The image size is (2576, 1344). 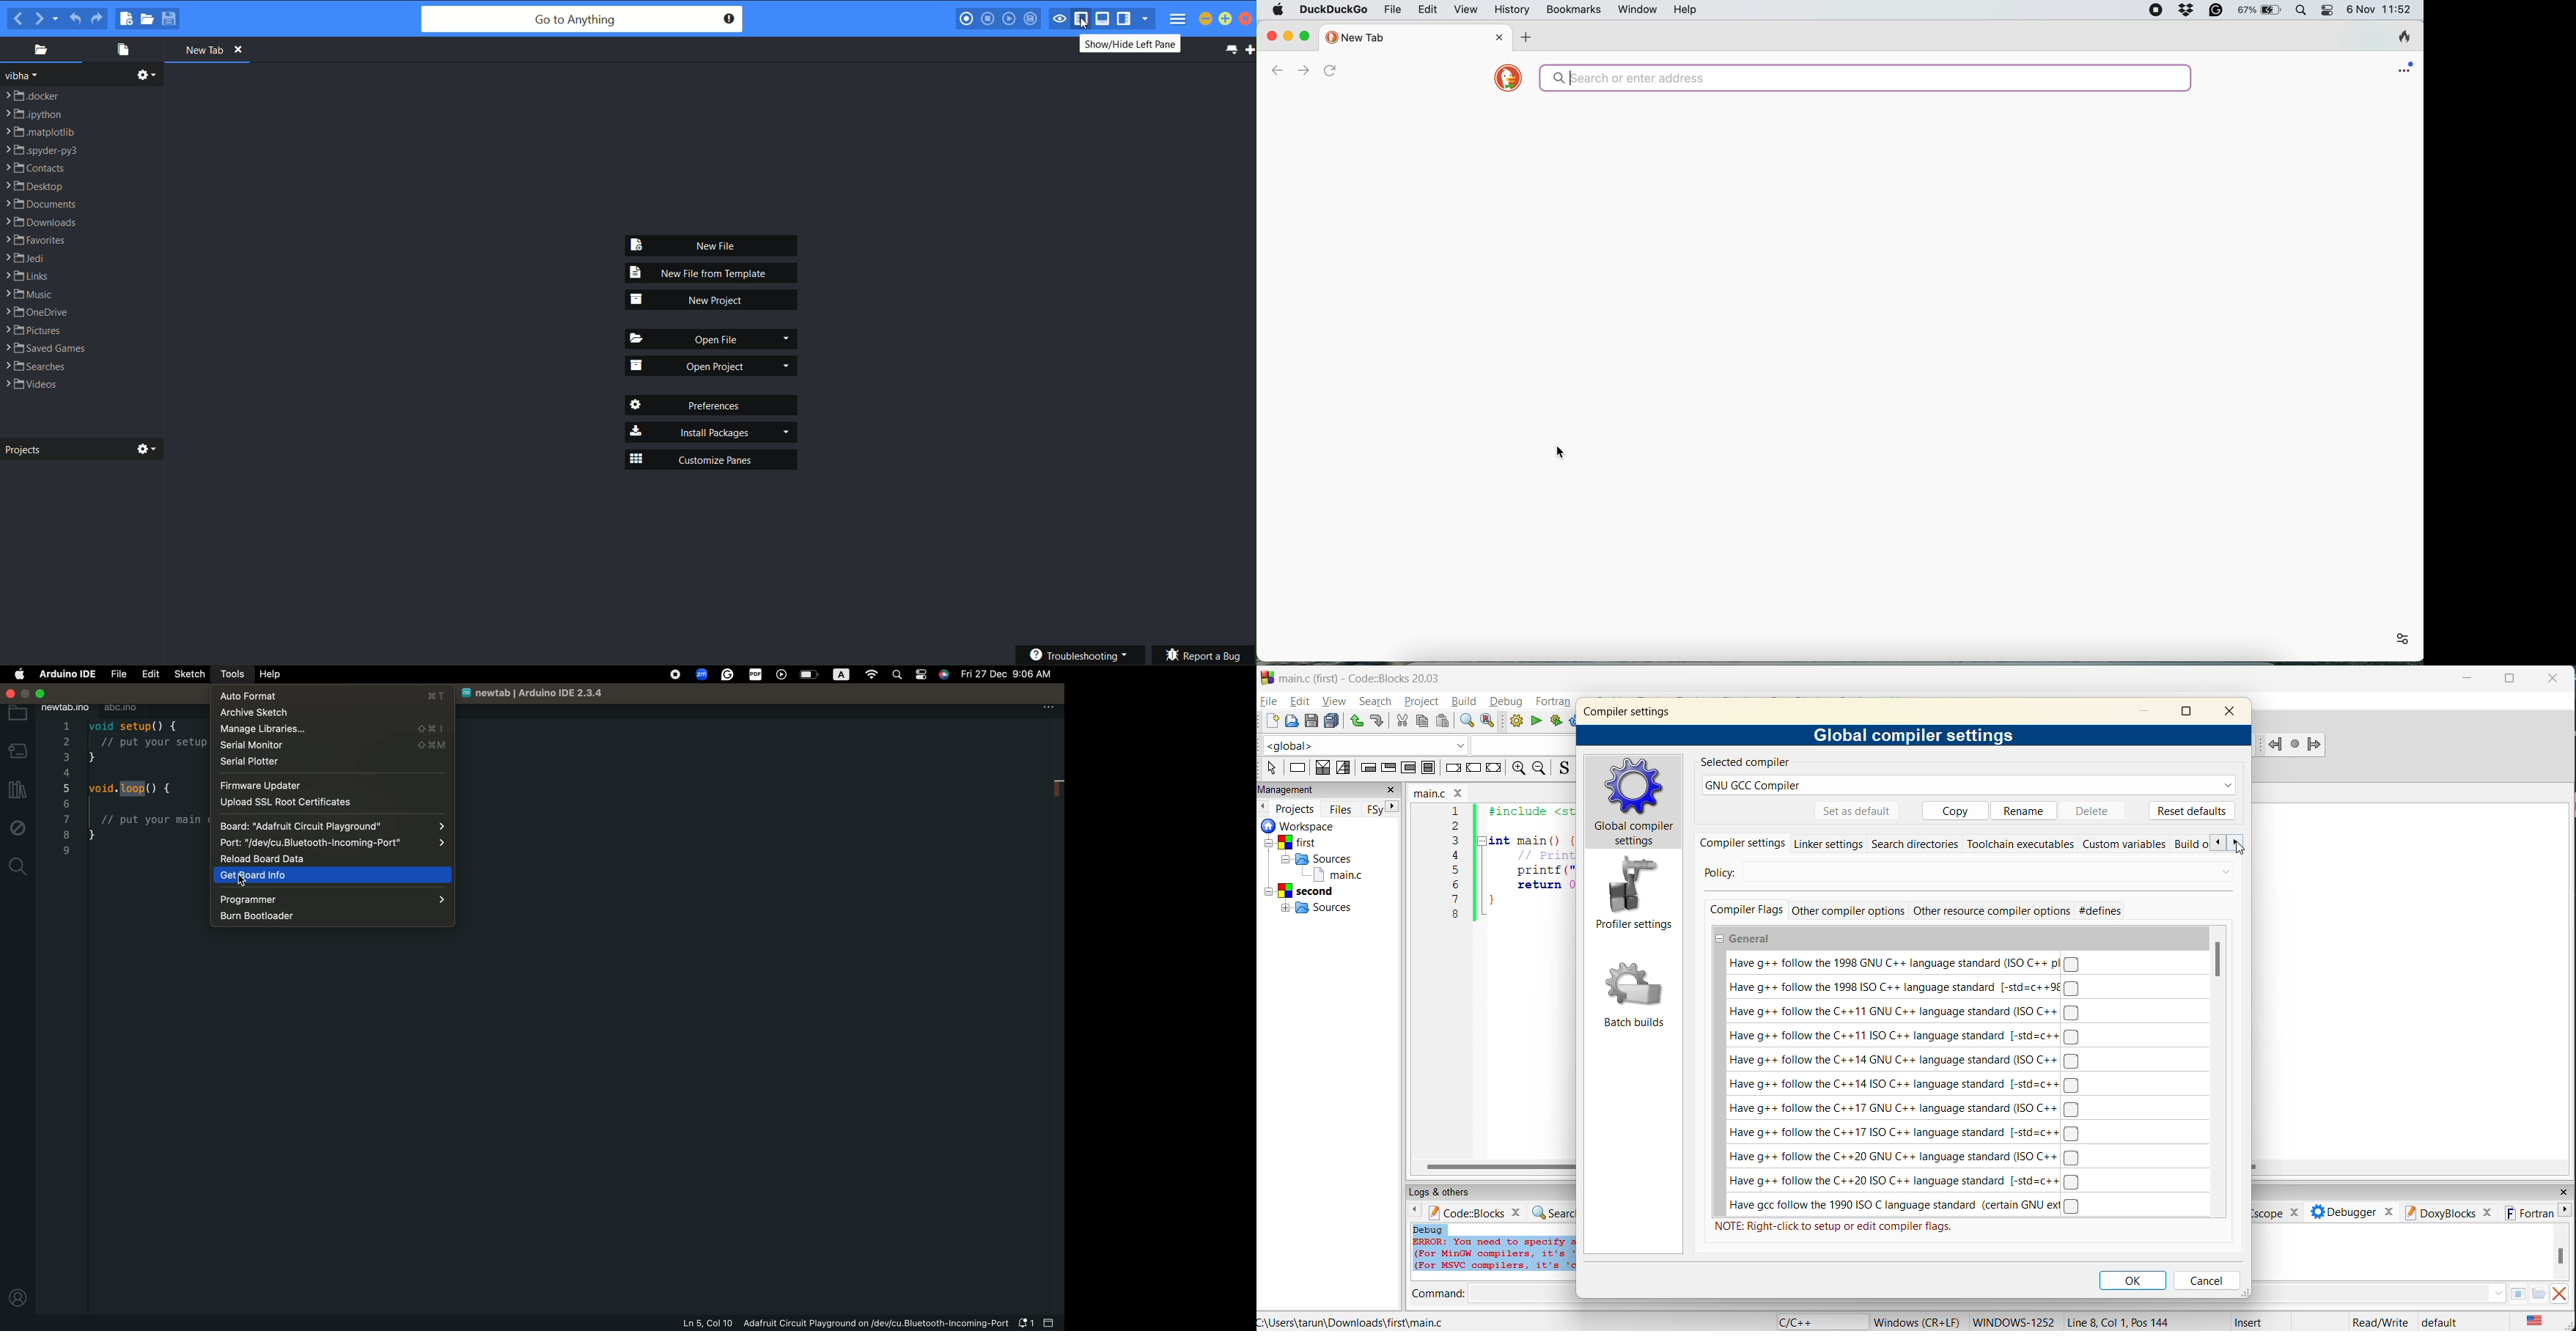 What do you see at coordinates (2145, 710) in the screenshot?
I see `minimize` at bounding box center [2145, 710].